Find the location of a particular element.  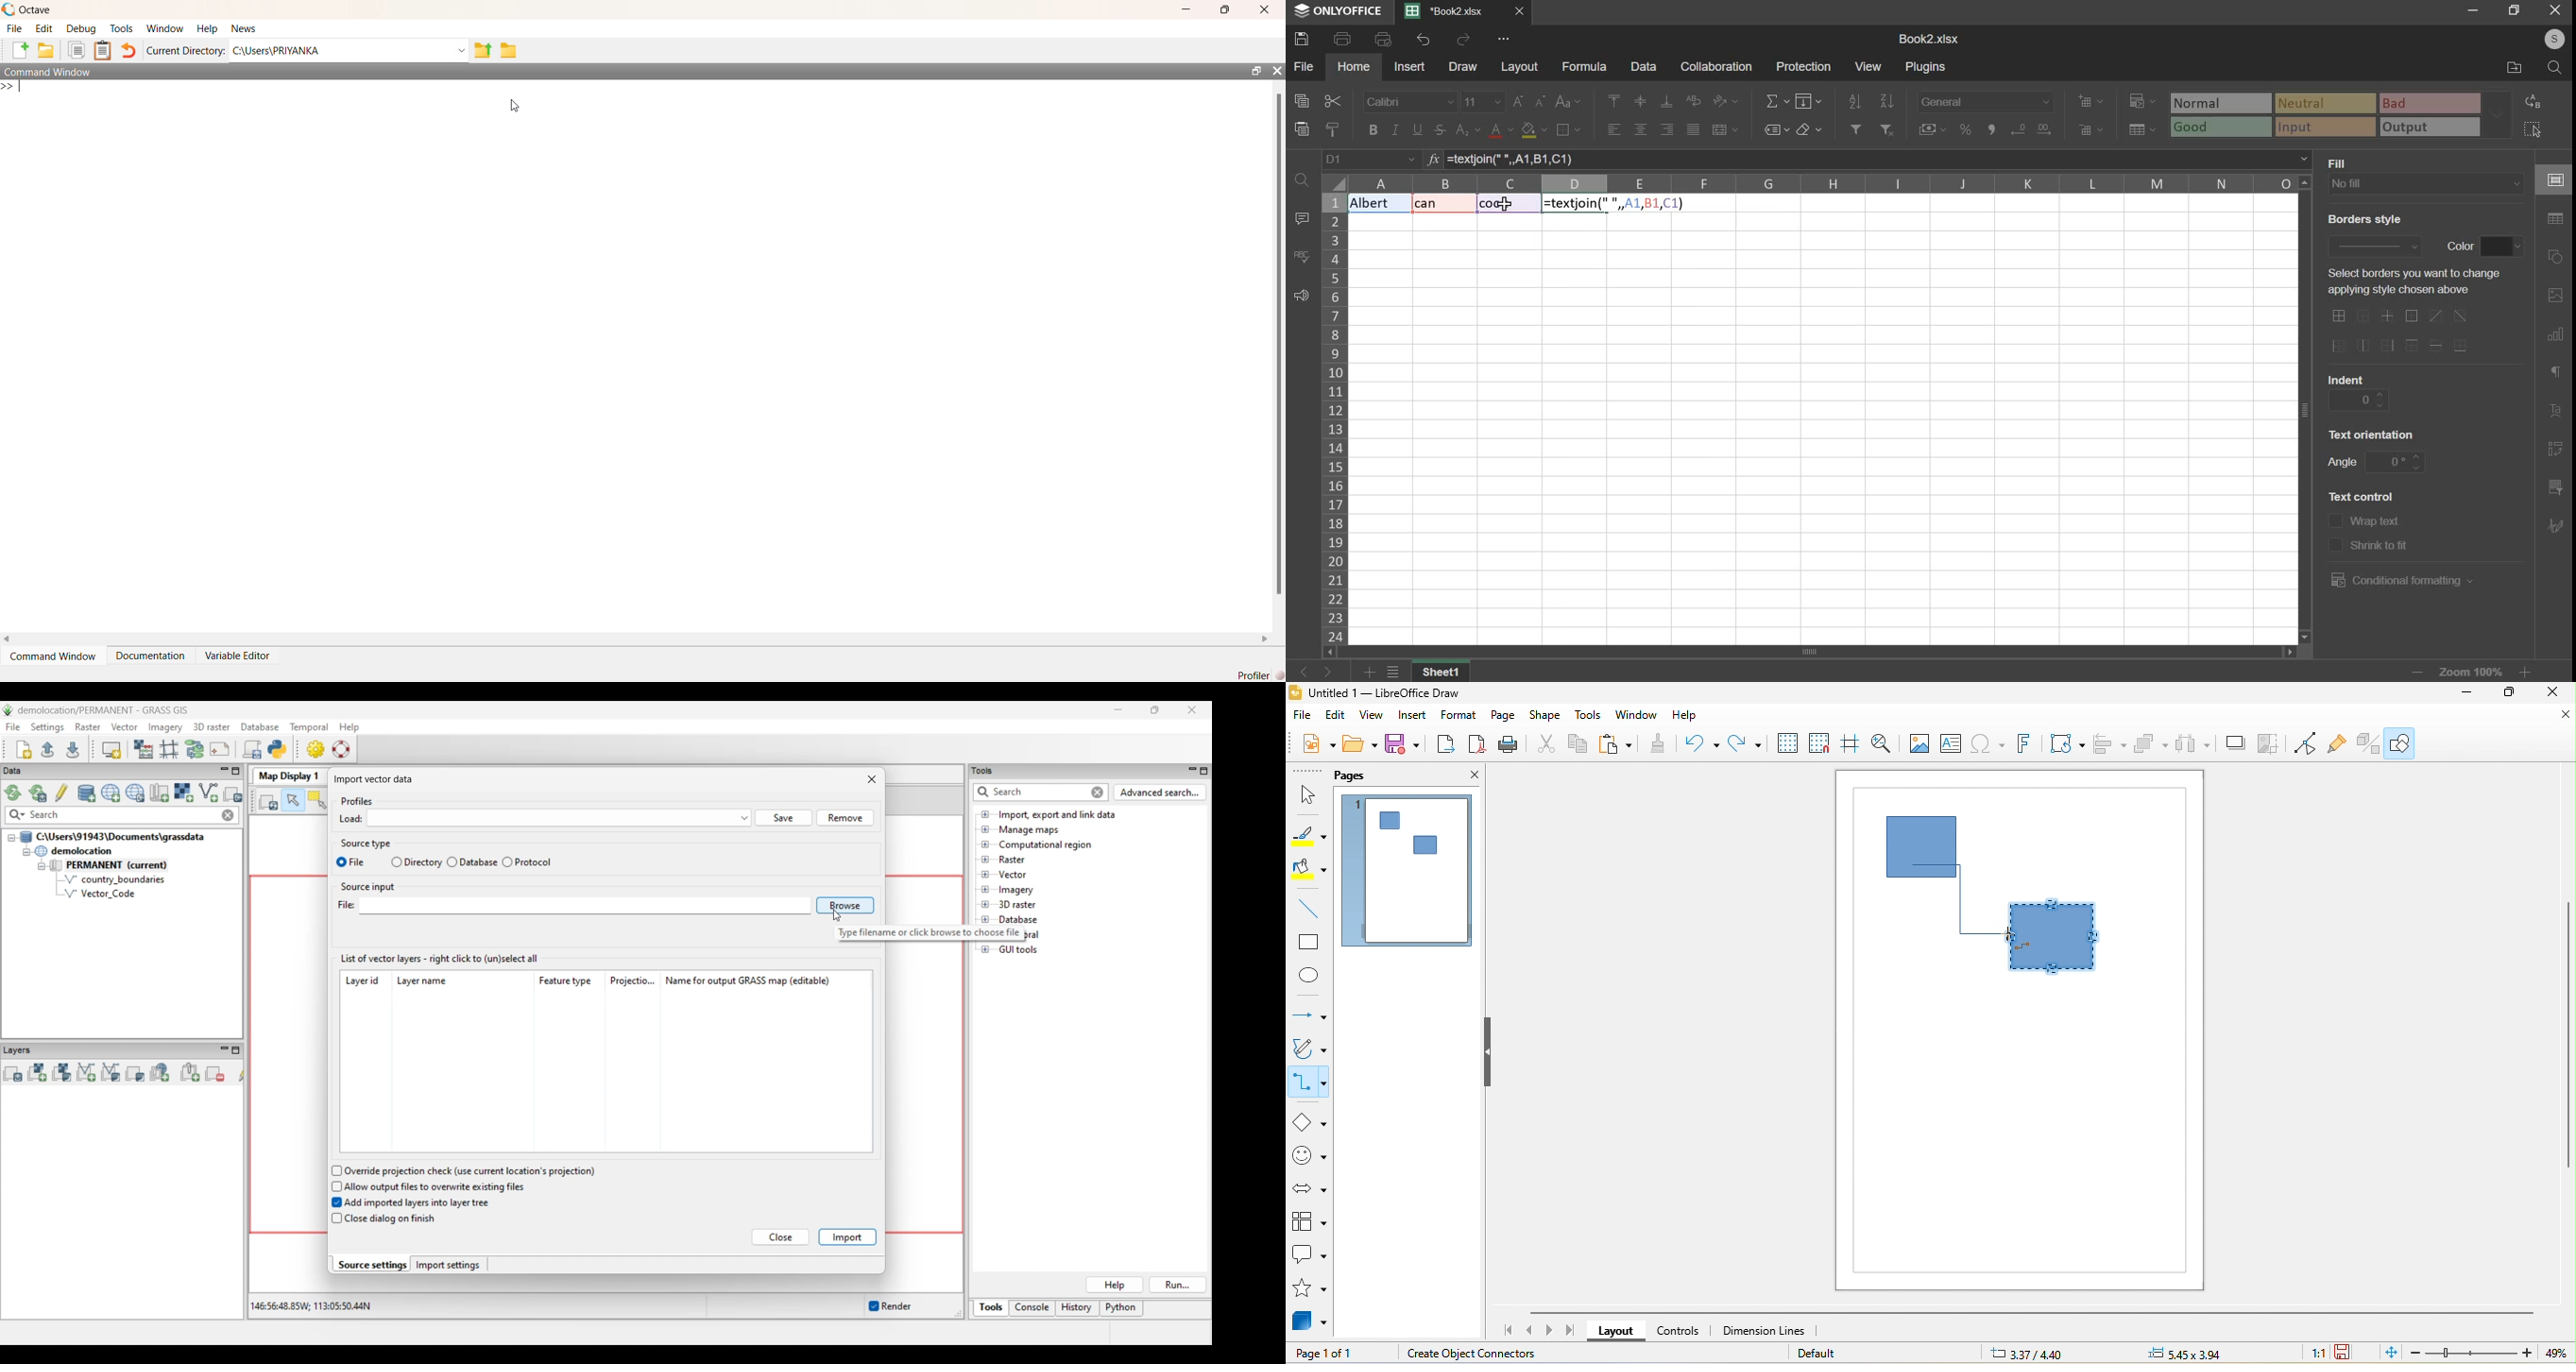

table is located at coordinates (2556, 219).